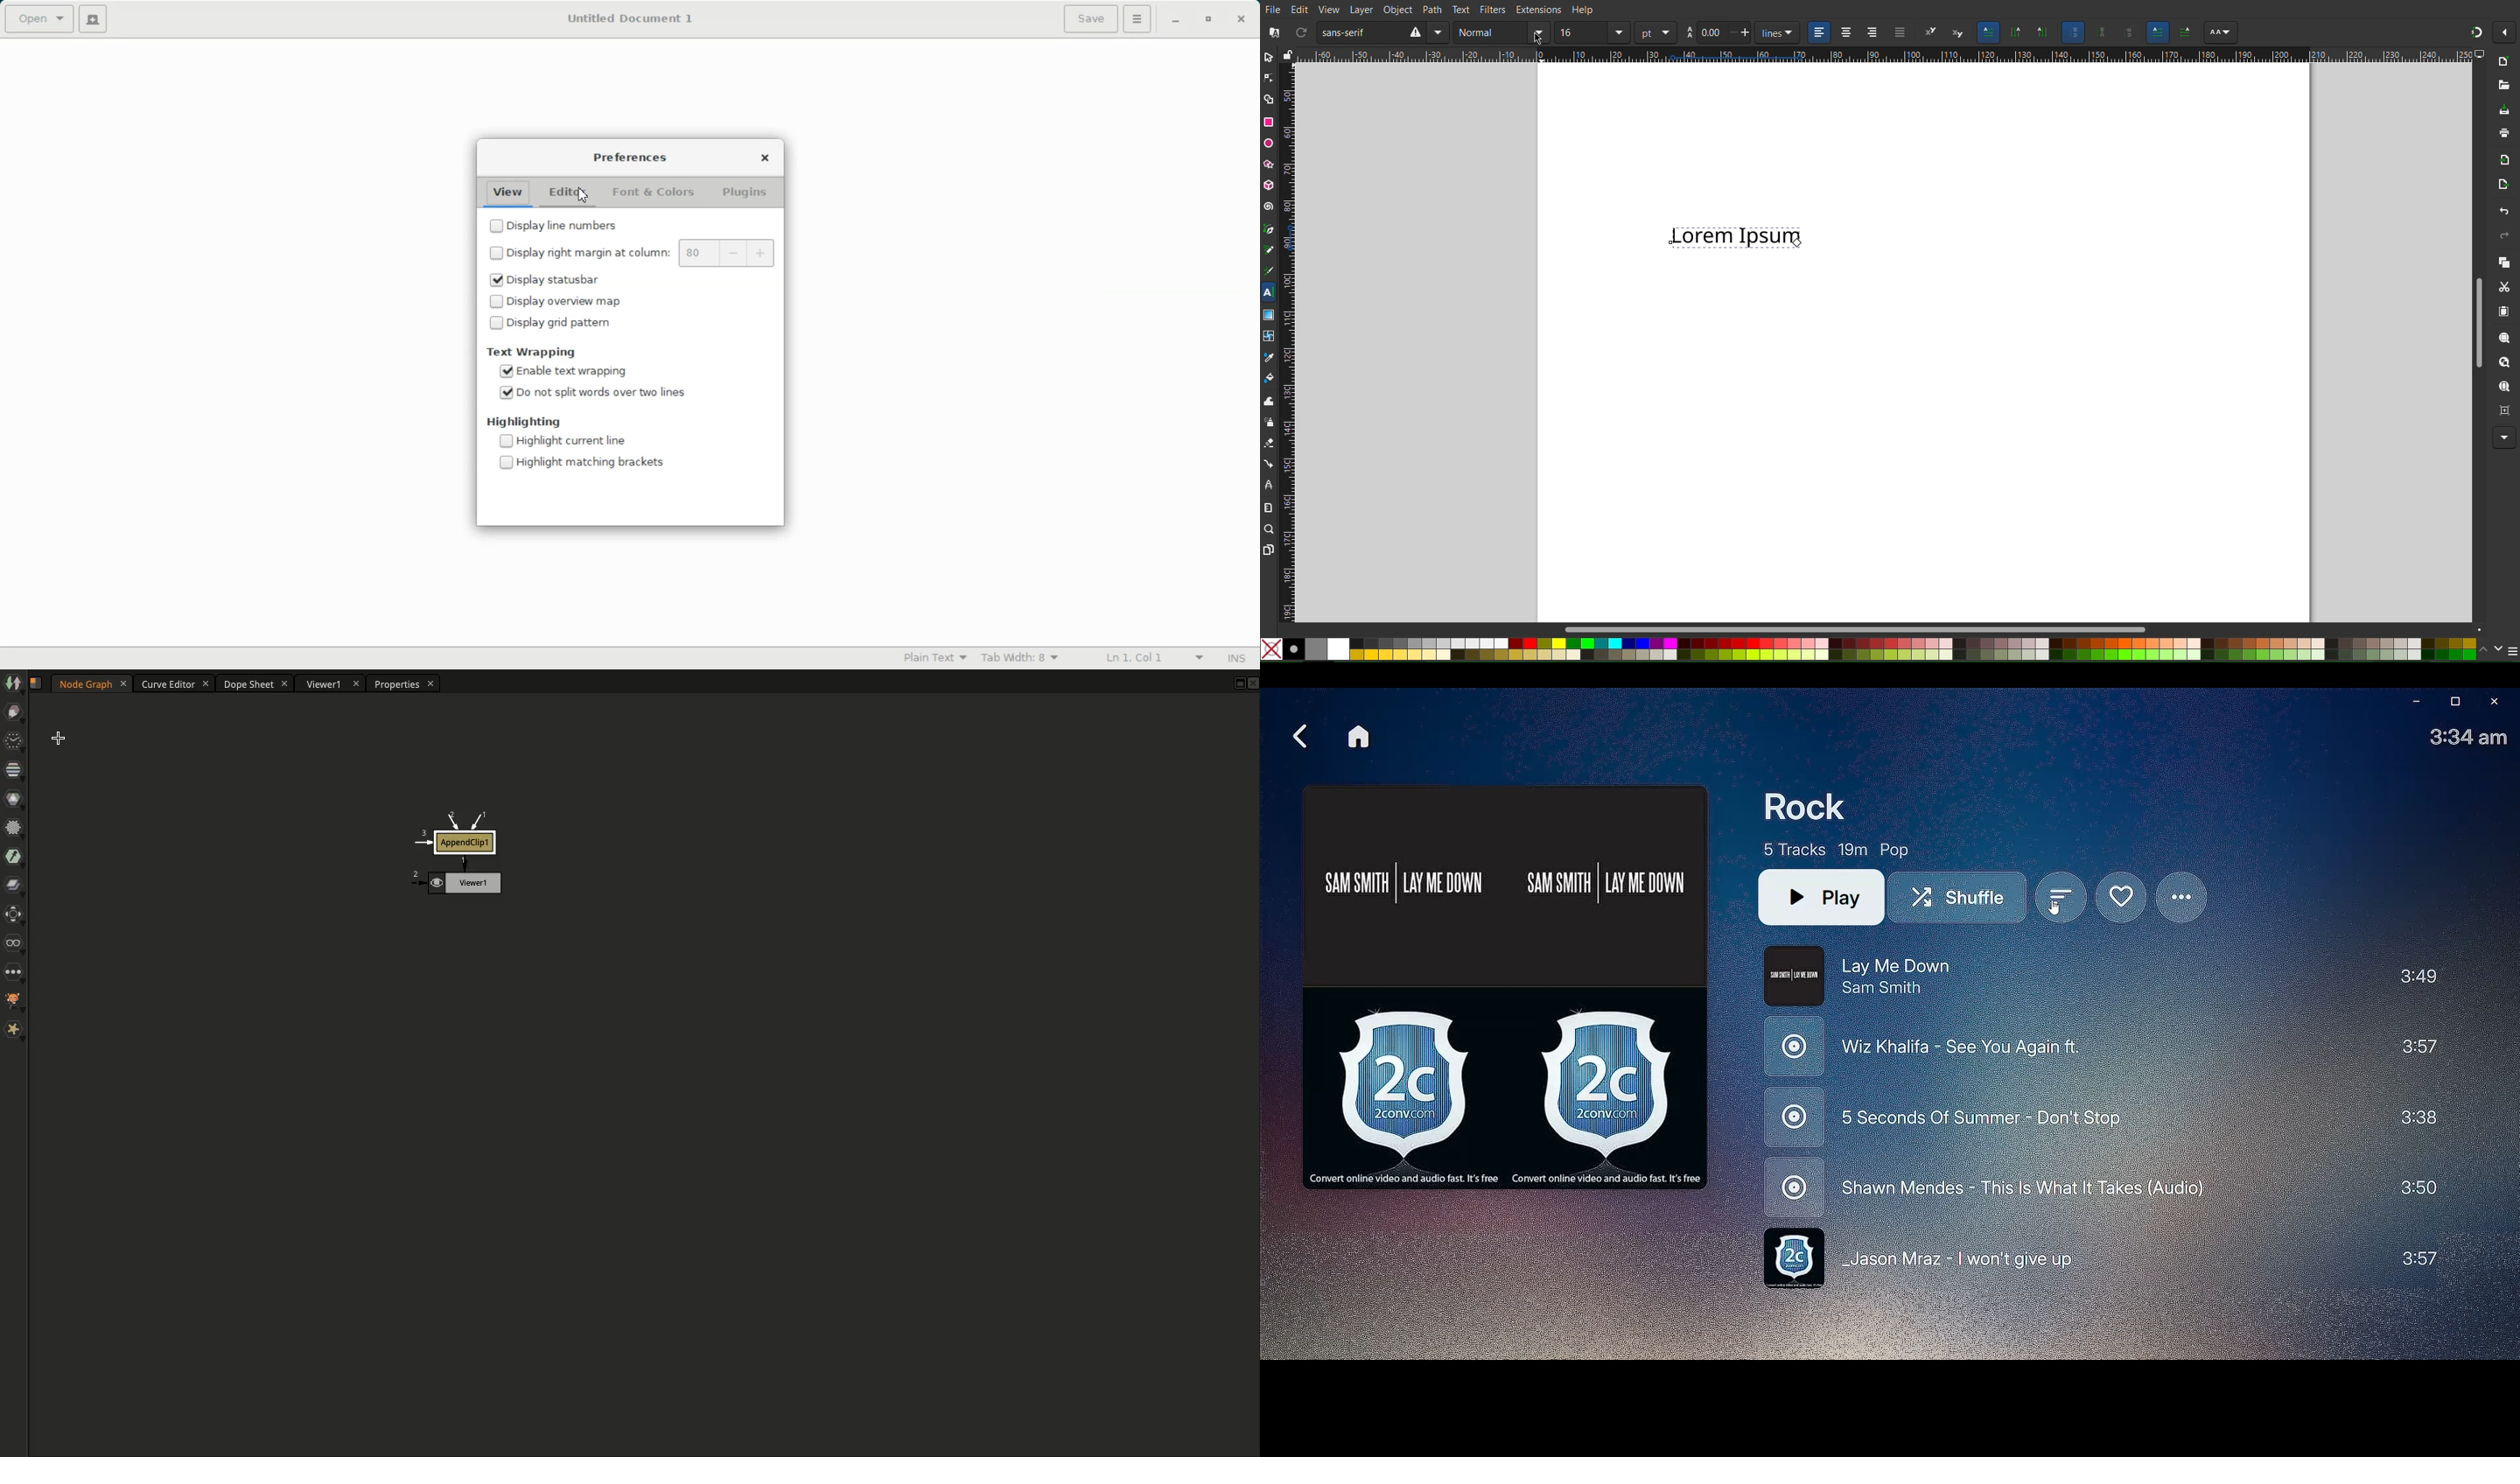 Image resolution: width=2520 pixels, height=1484 pixels. I want to click on increase, so click(763, 253).